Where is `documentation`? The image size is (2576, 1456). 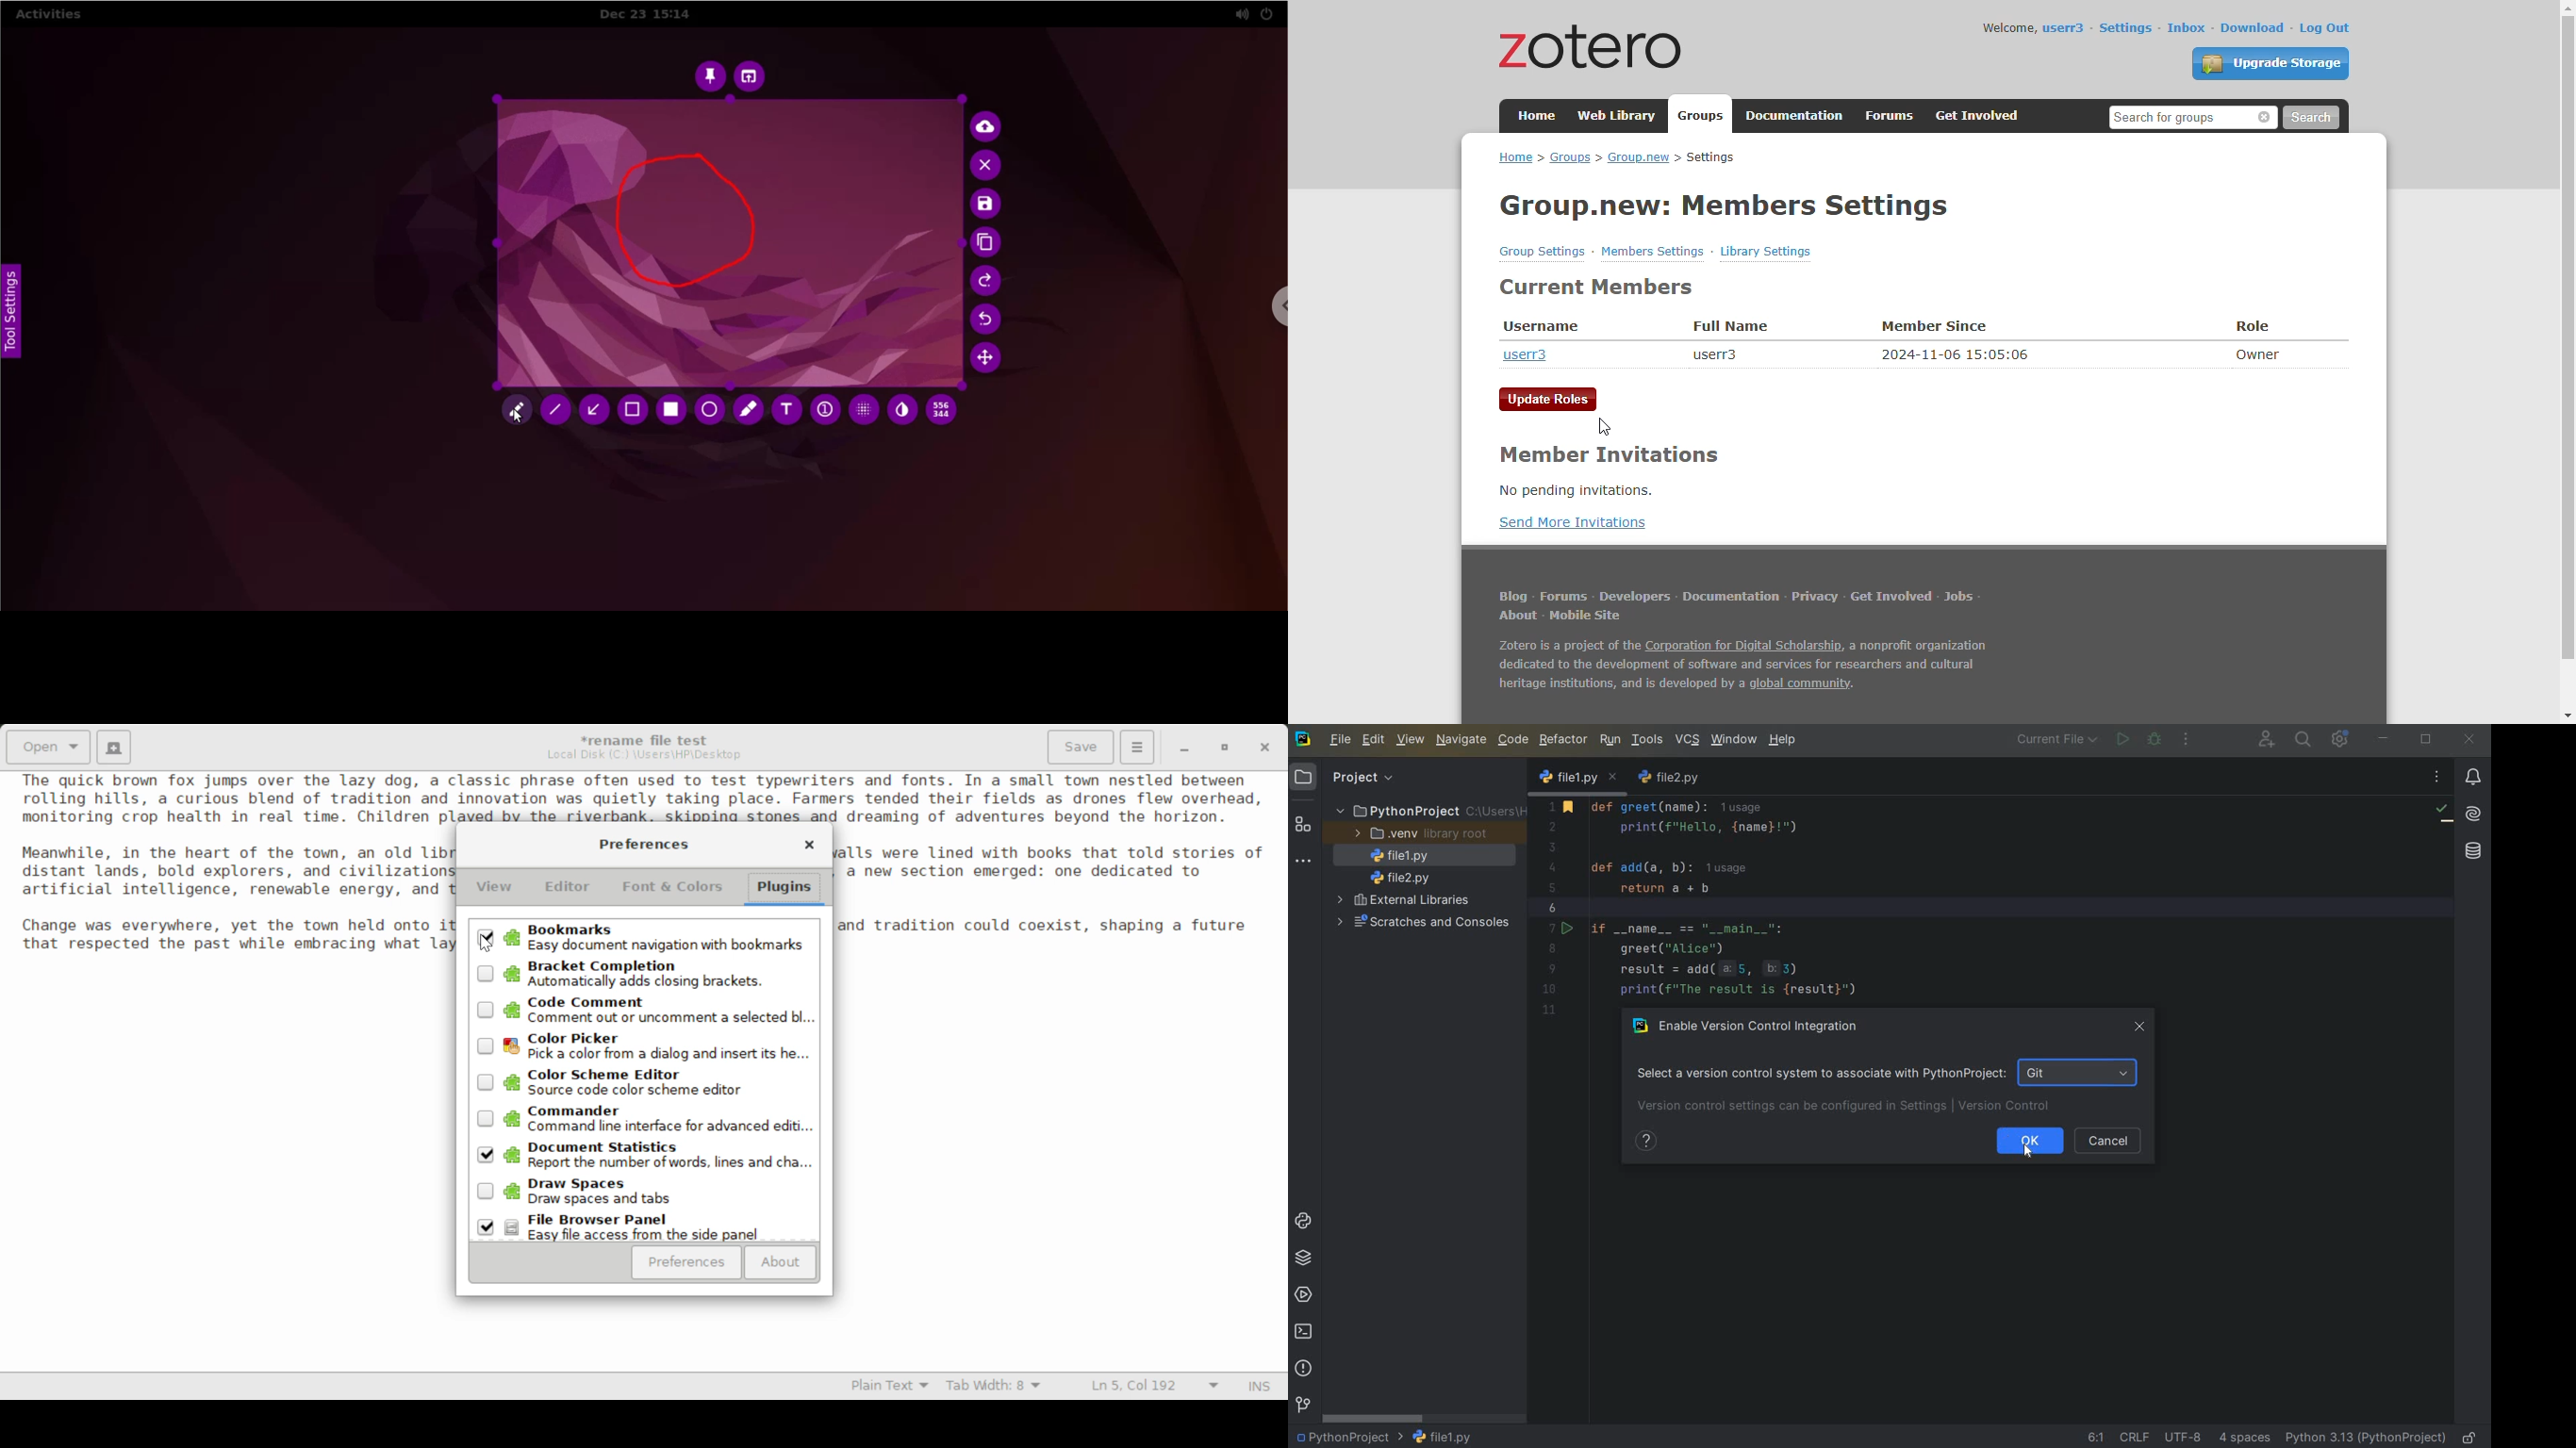 documentation is located at coordinates (1795, 116).